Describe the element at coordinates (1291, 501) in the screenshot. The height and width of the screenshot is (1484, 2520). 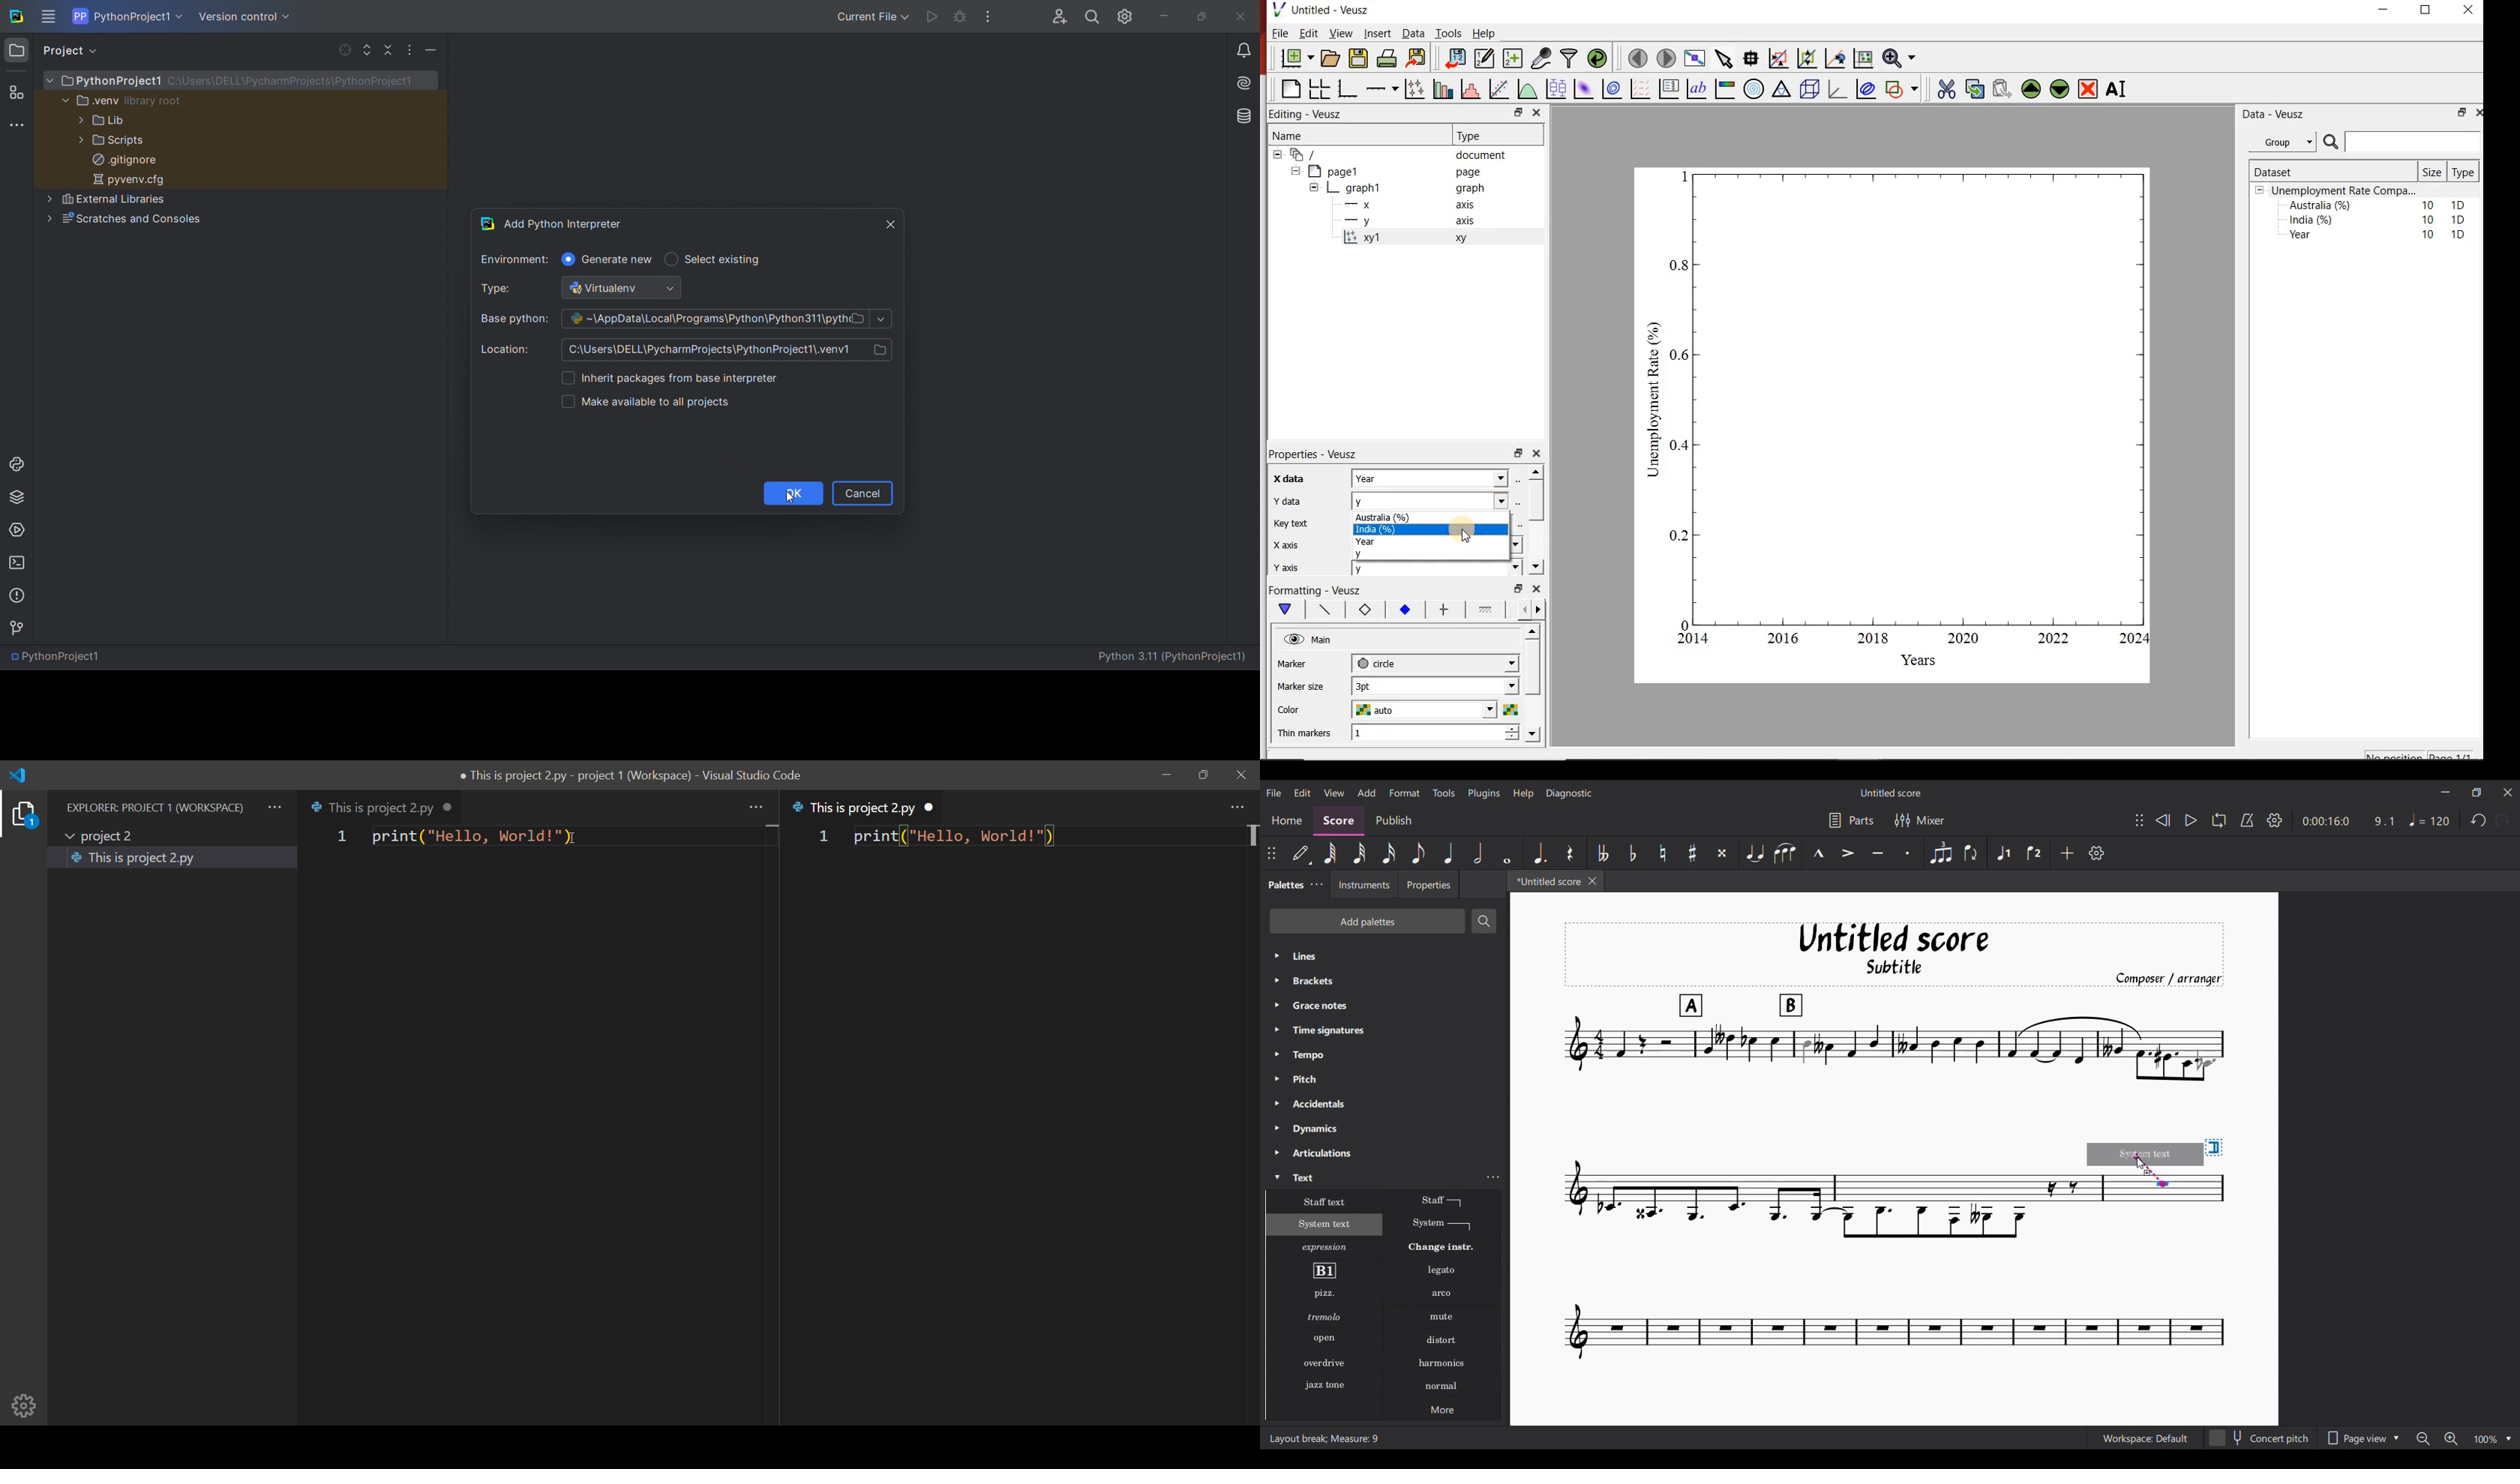
I see `y data` at that location.